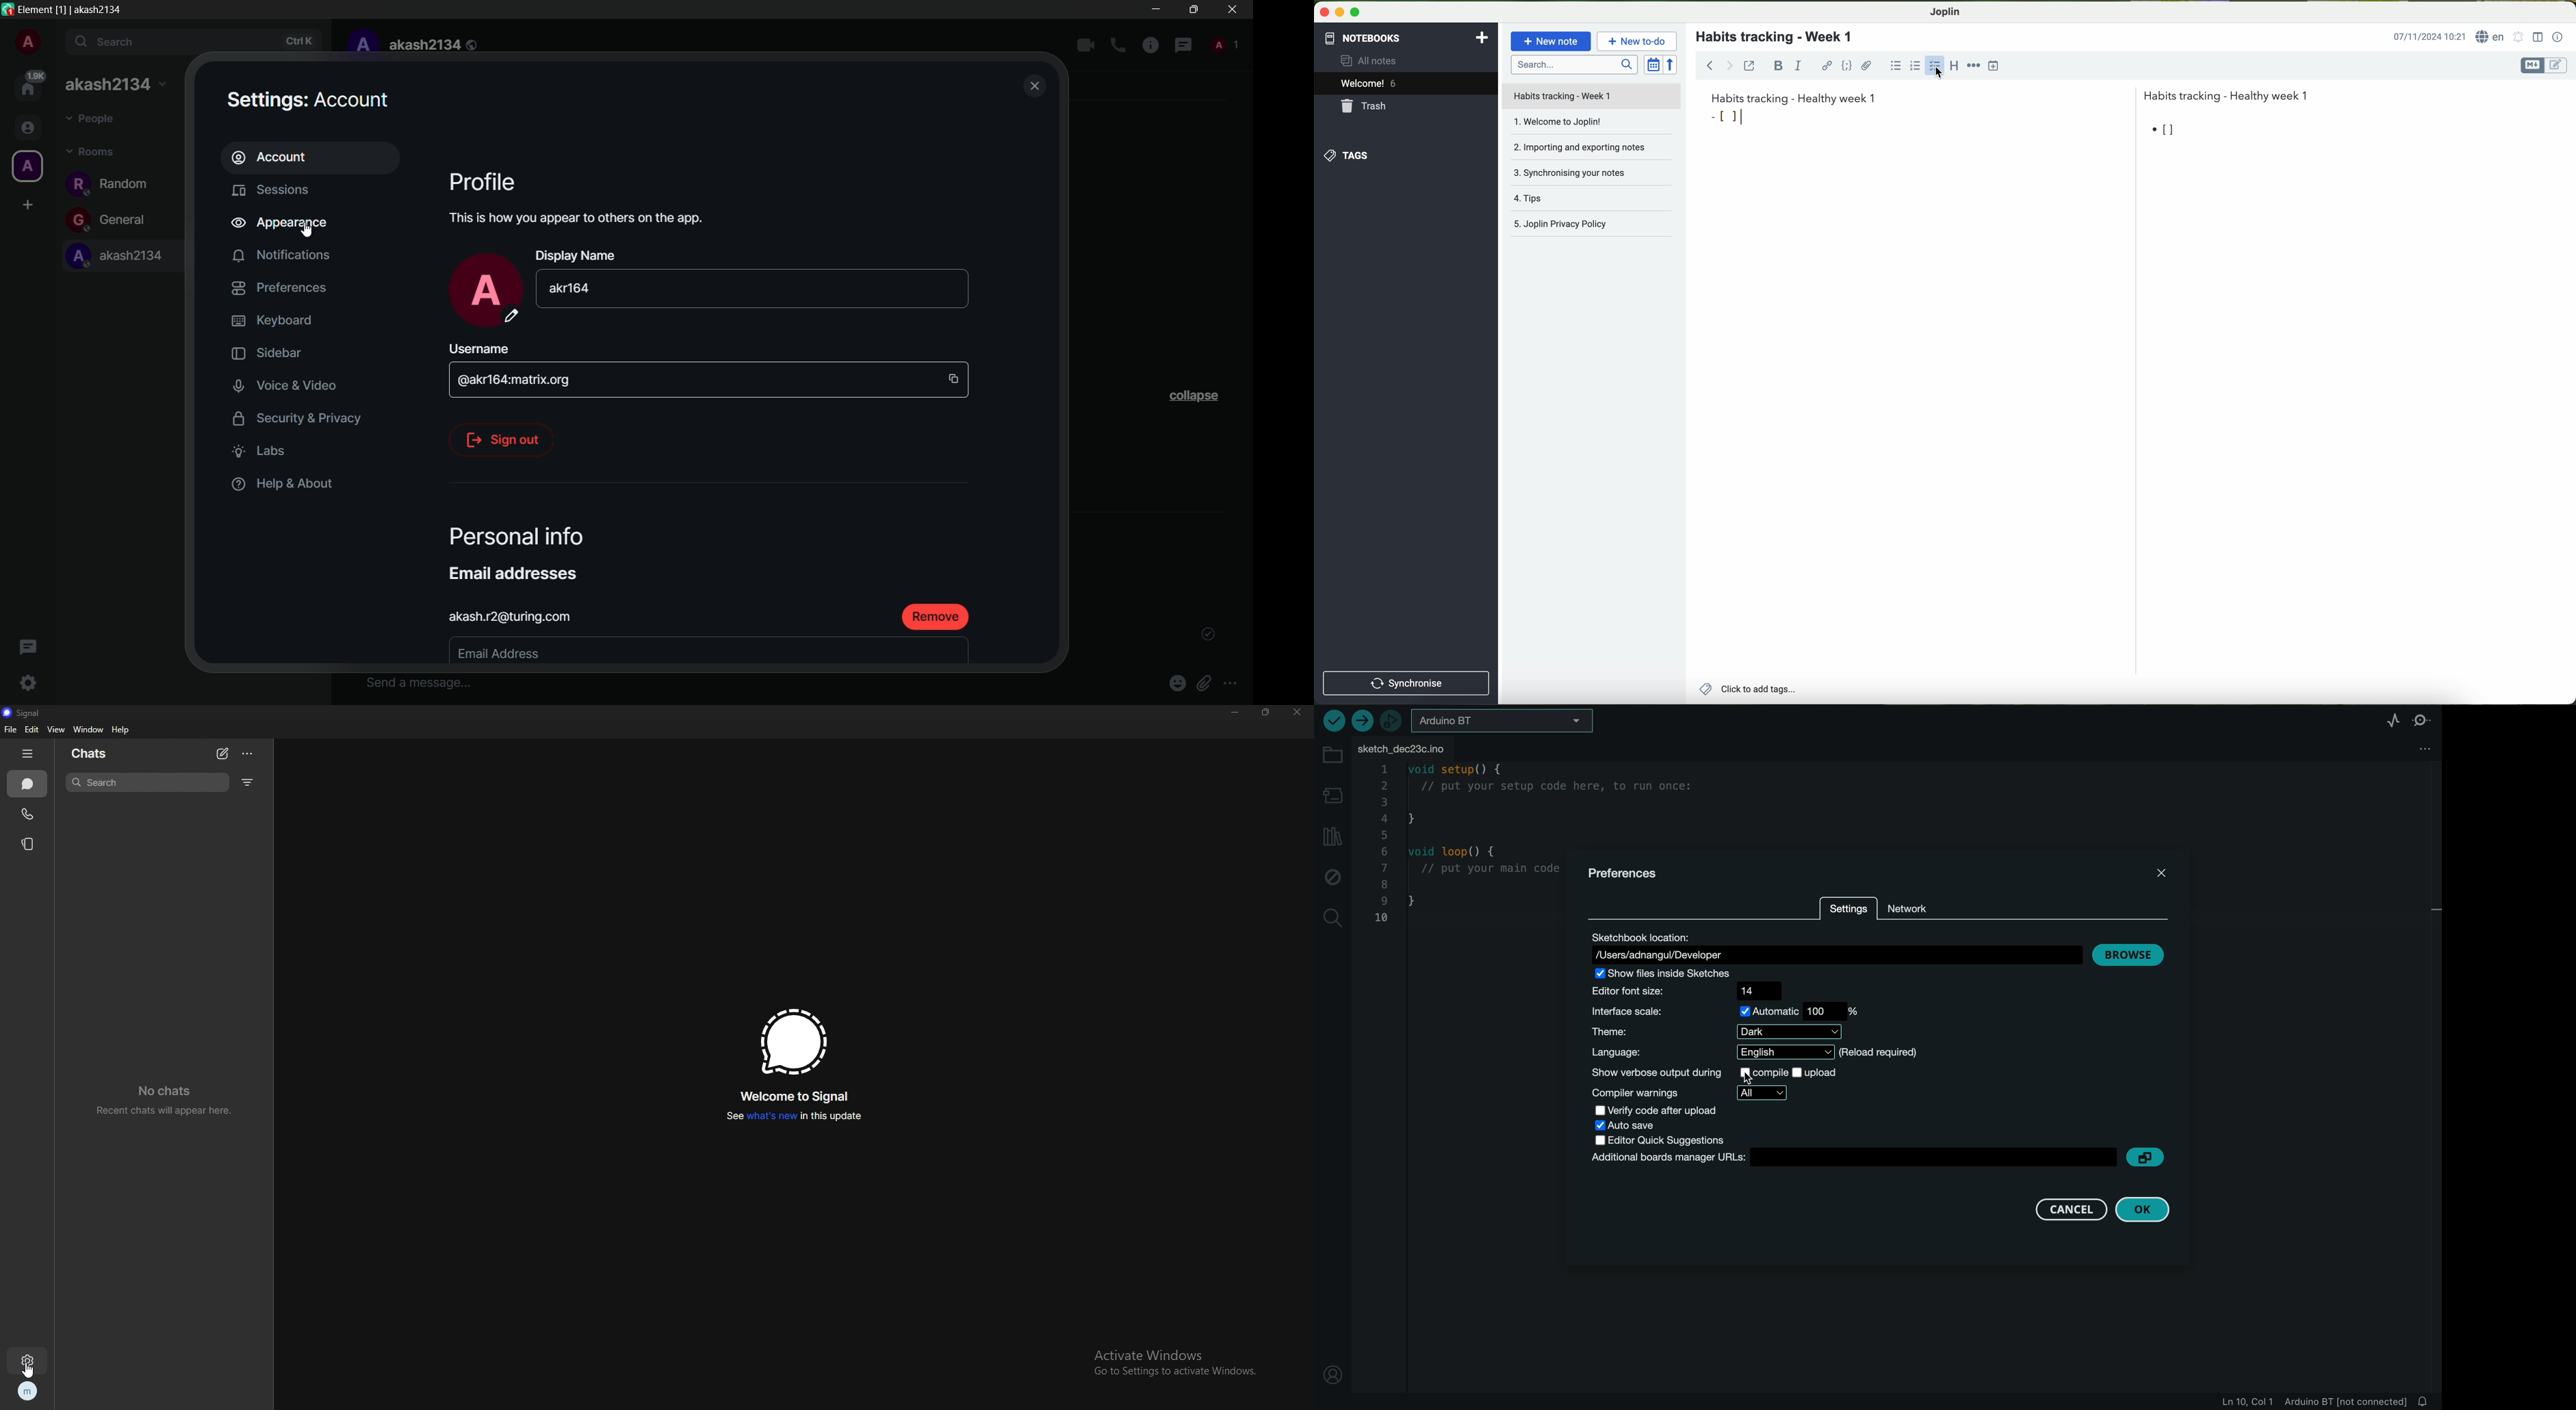 The height and width of the screenshot is (1428, 2576). Describe the element at coordinates (1727, 117) in the screenshot. I see `bullet point` at that location.